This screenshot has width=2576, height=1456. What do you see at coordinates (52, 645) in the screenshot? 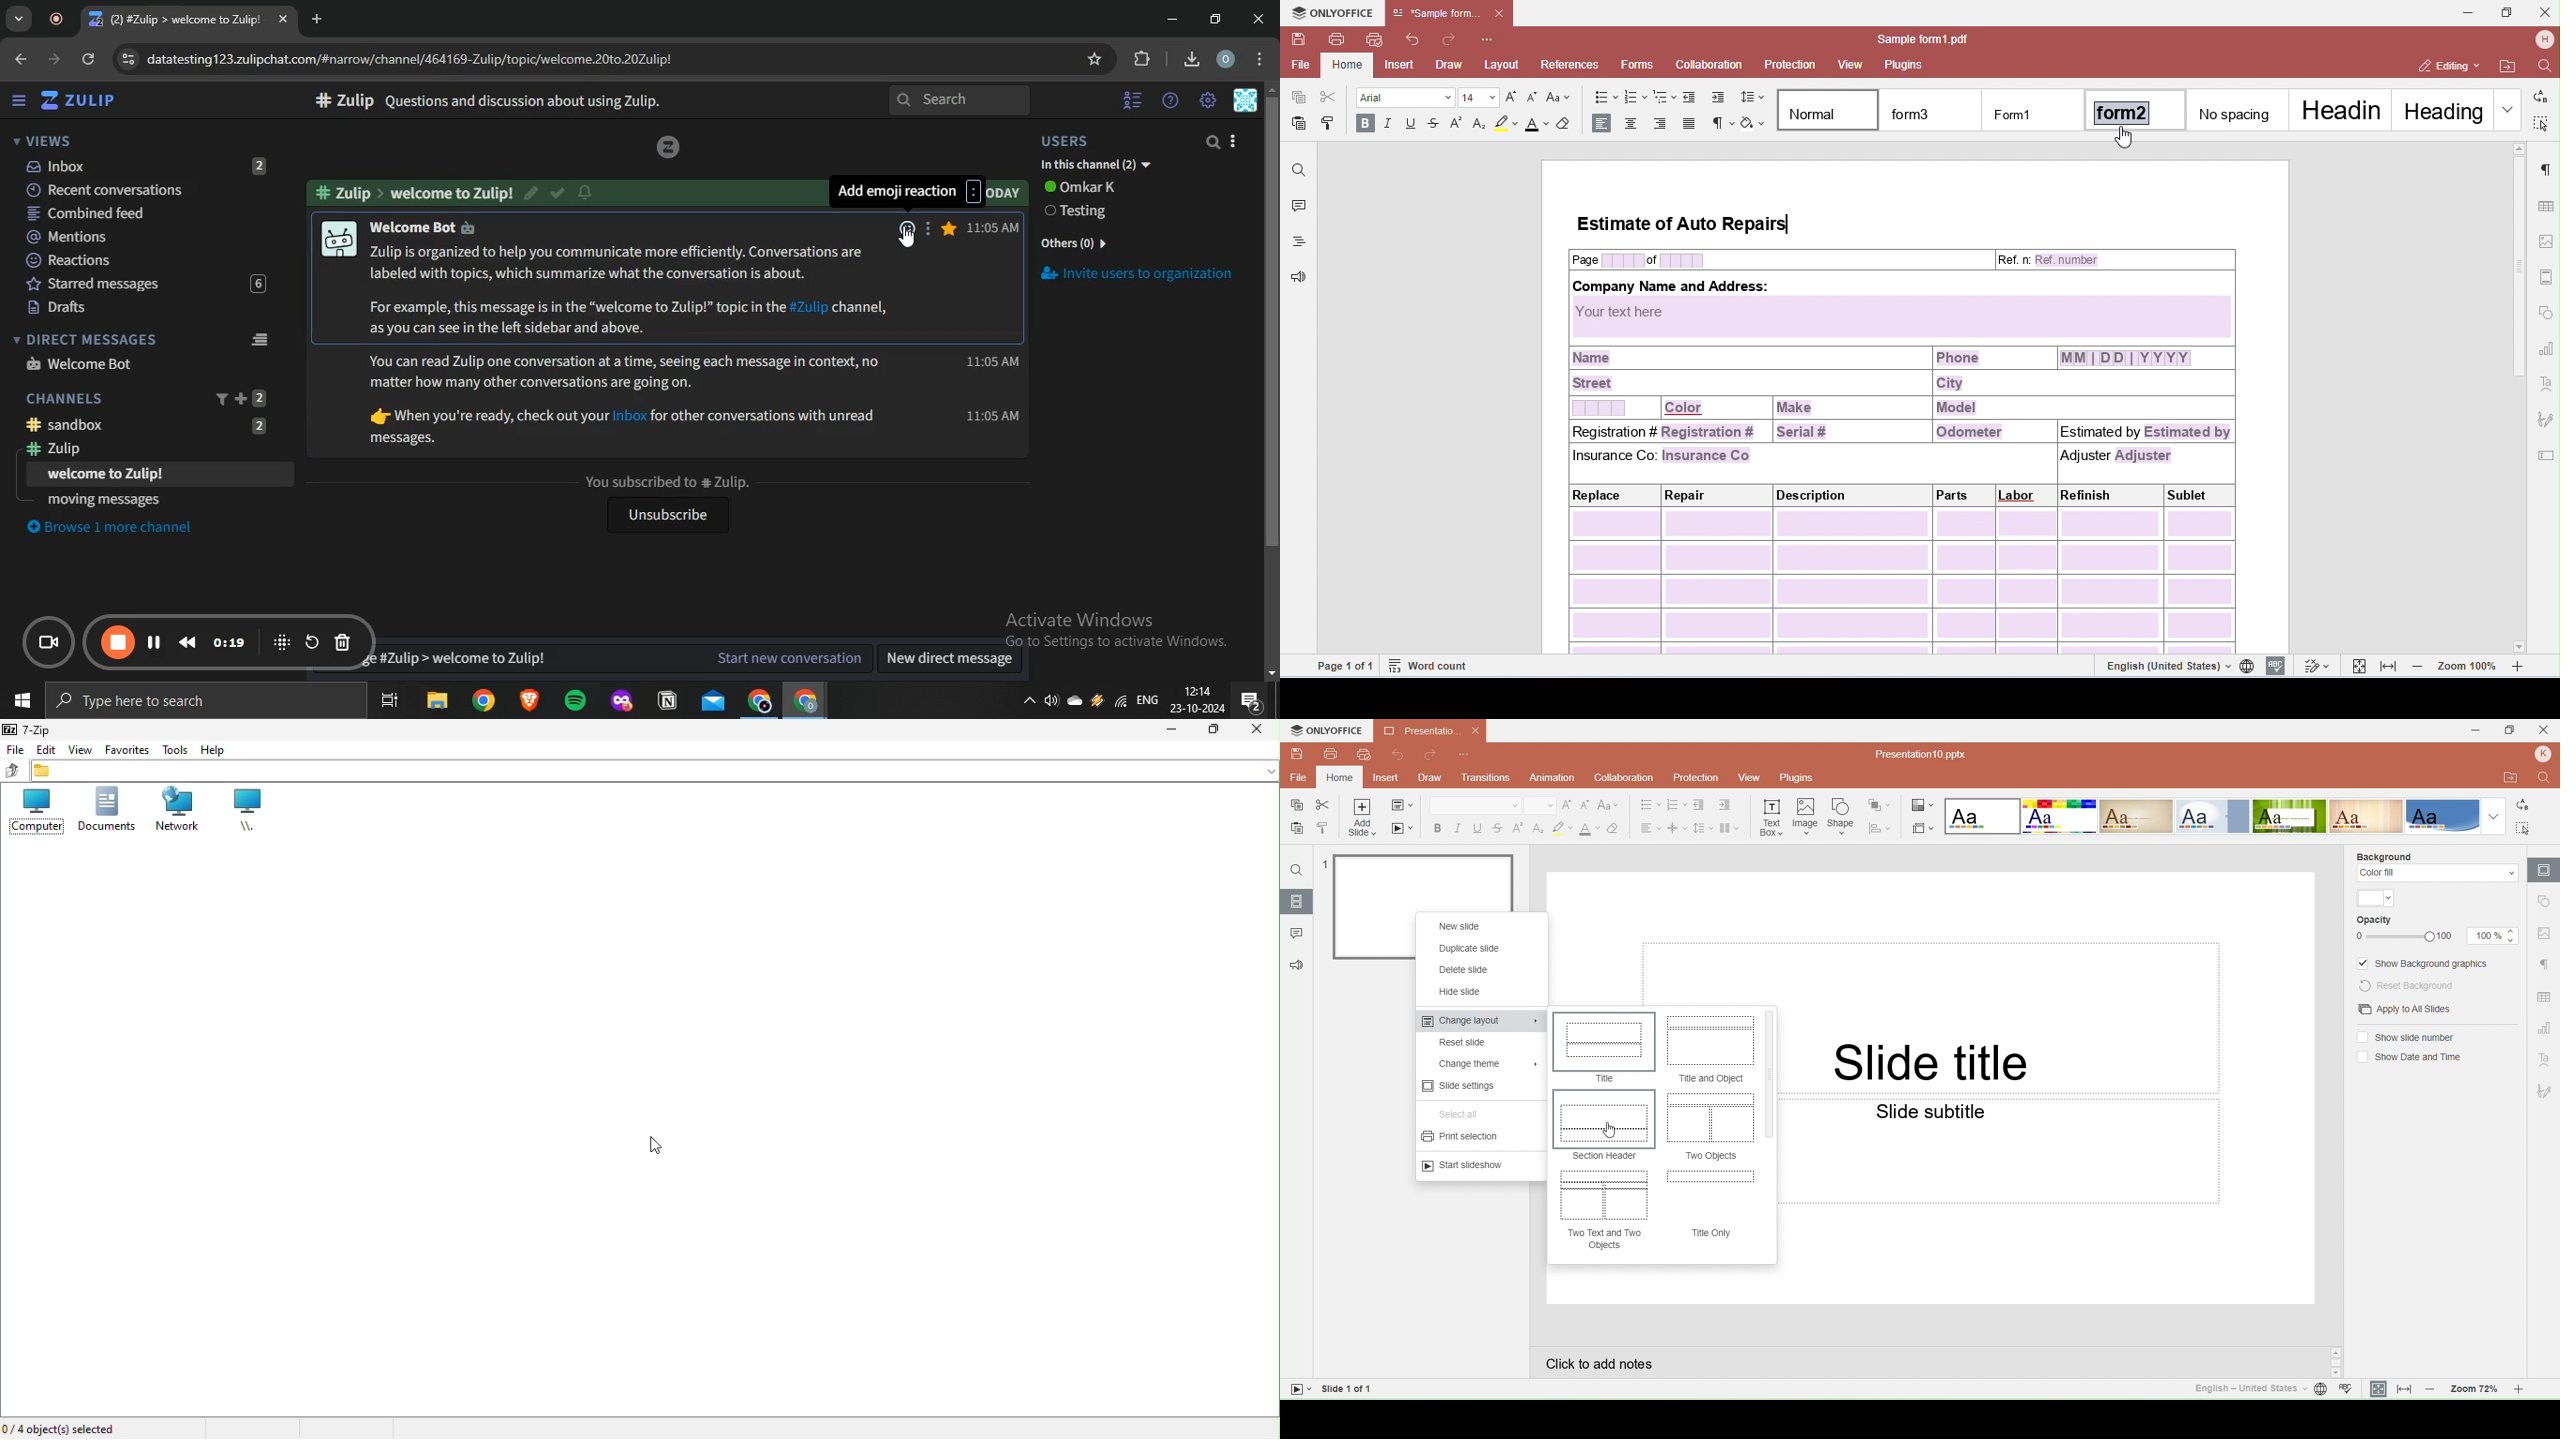
I see `icon` at bounding box center [52, 645].